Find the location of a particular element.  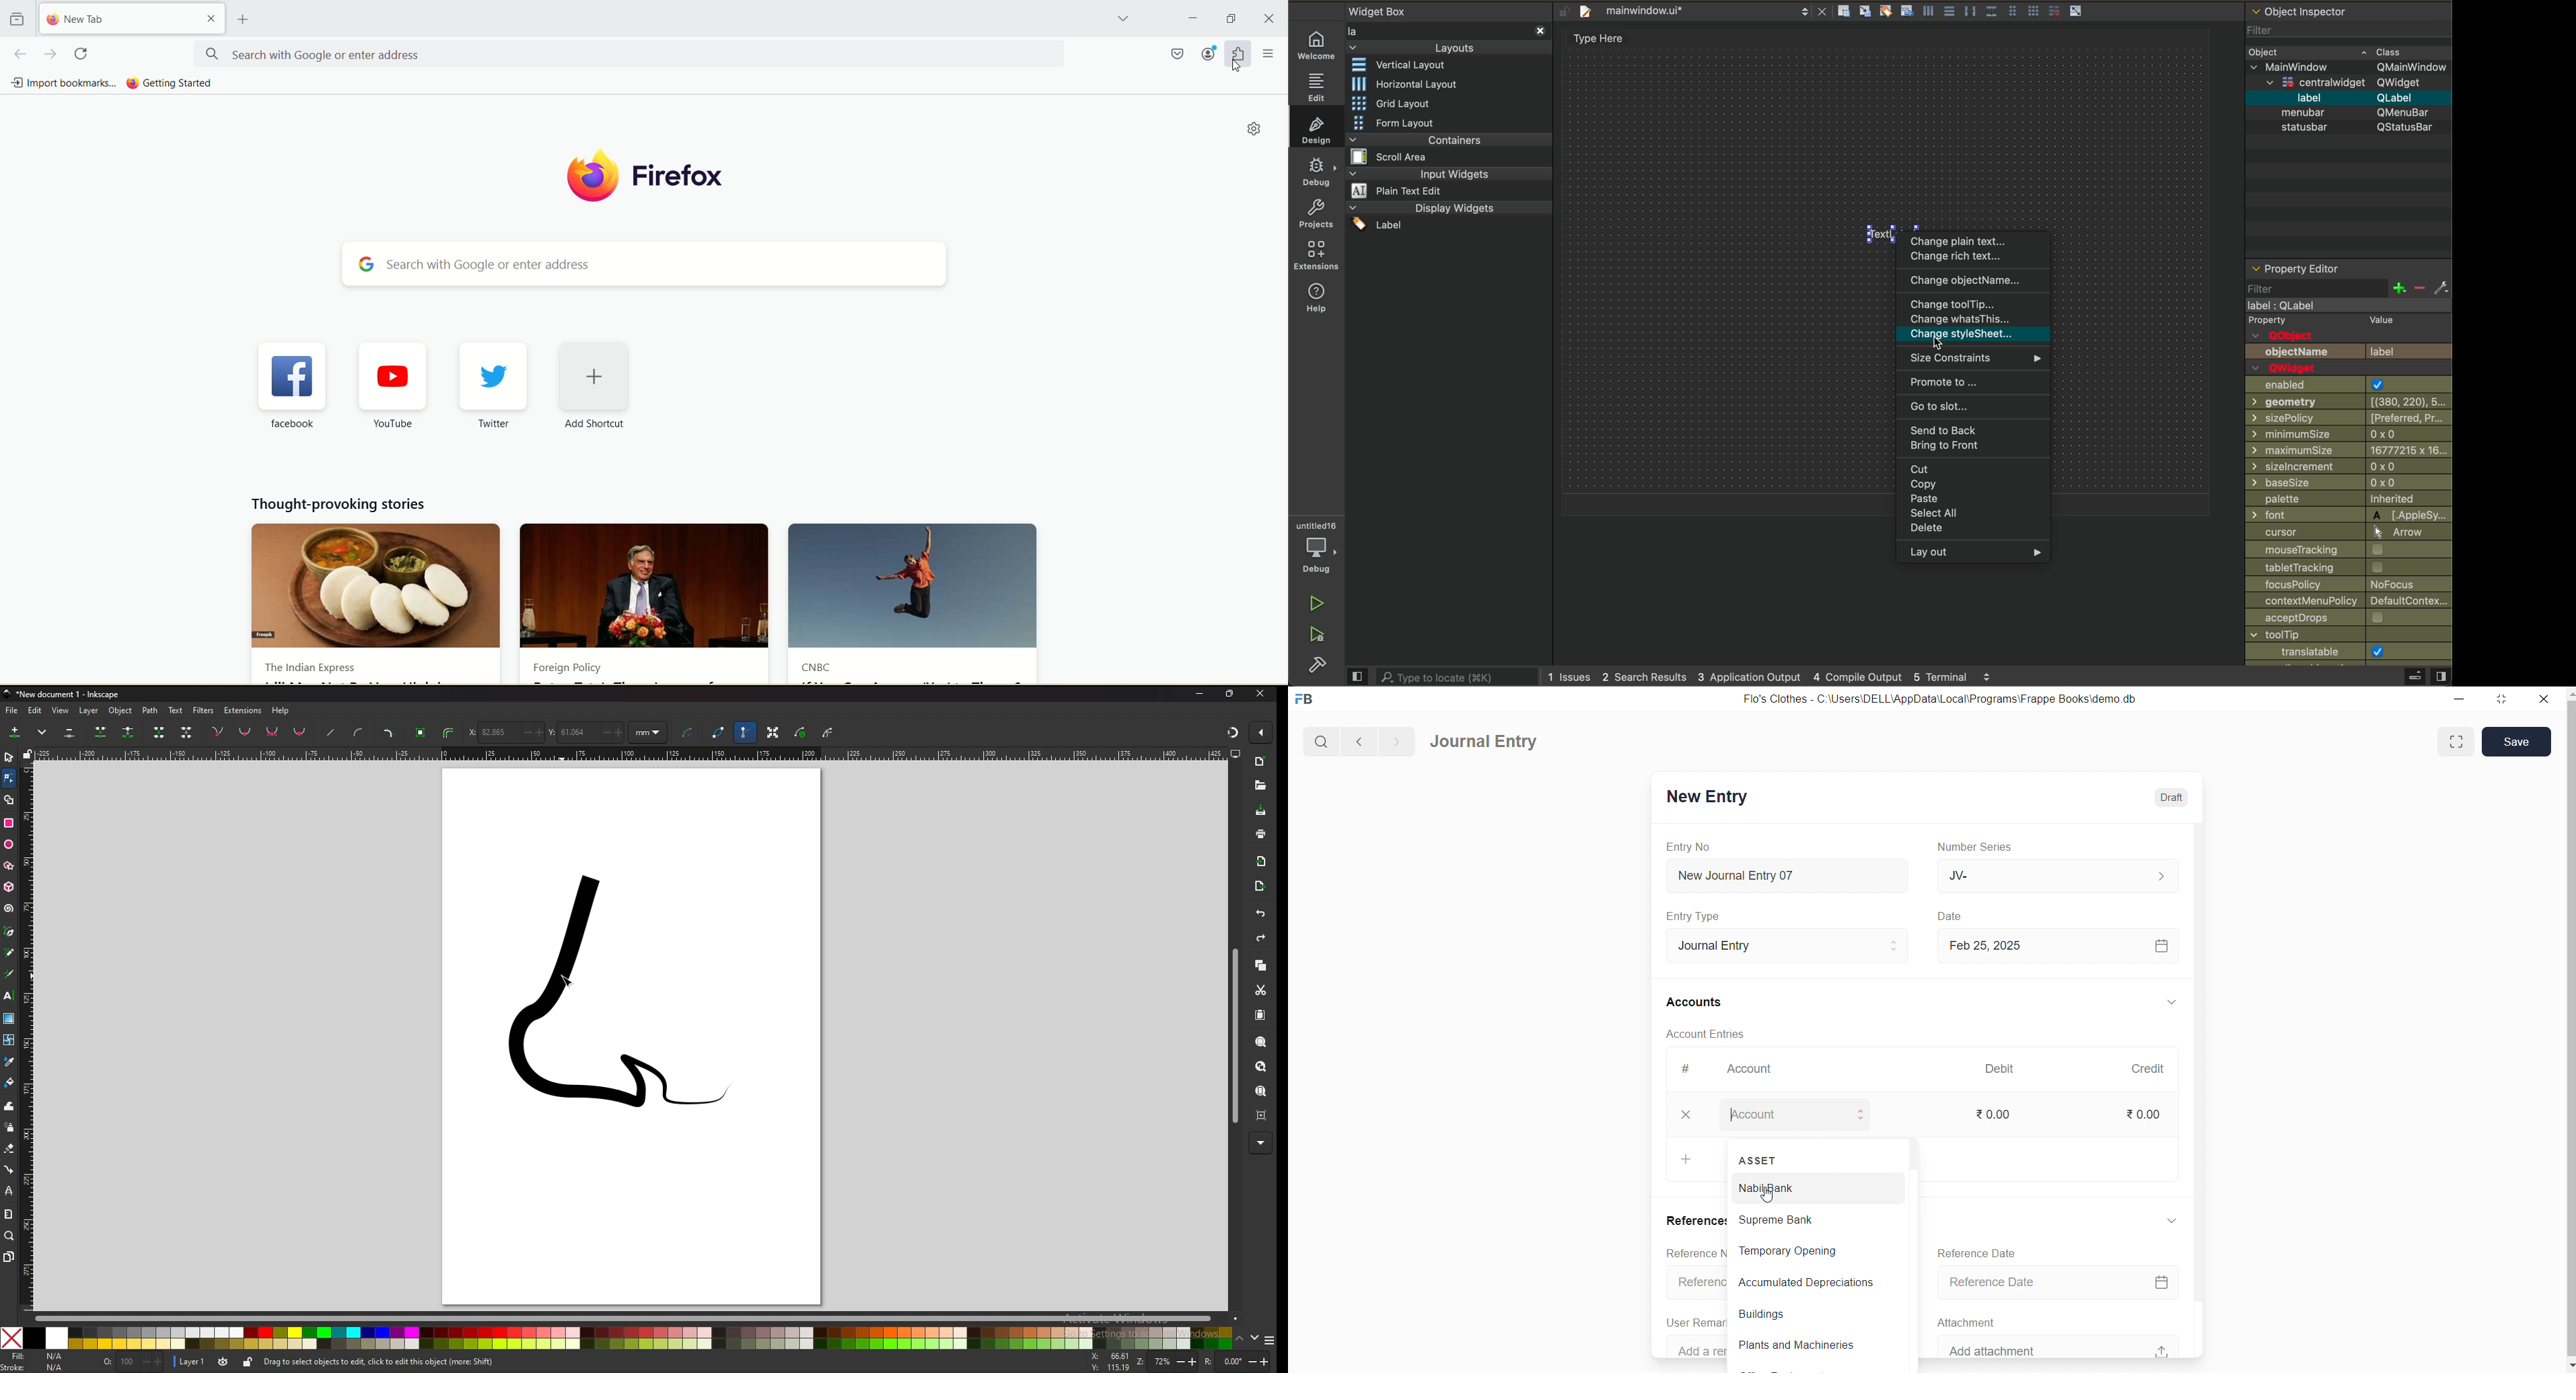

Settings is located at coordinates (1250, 129).